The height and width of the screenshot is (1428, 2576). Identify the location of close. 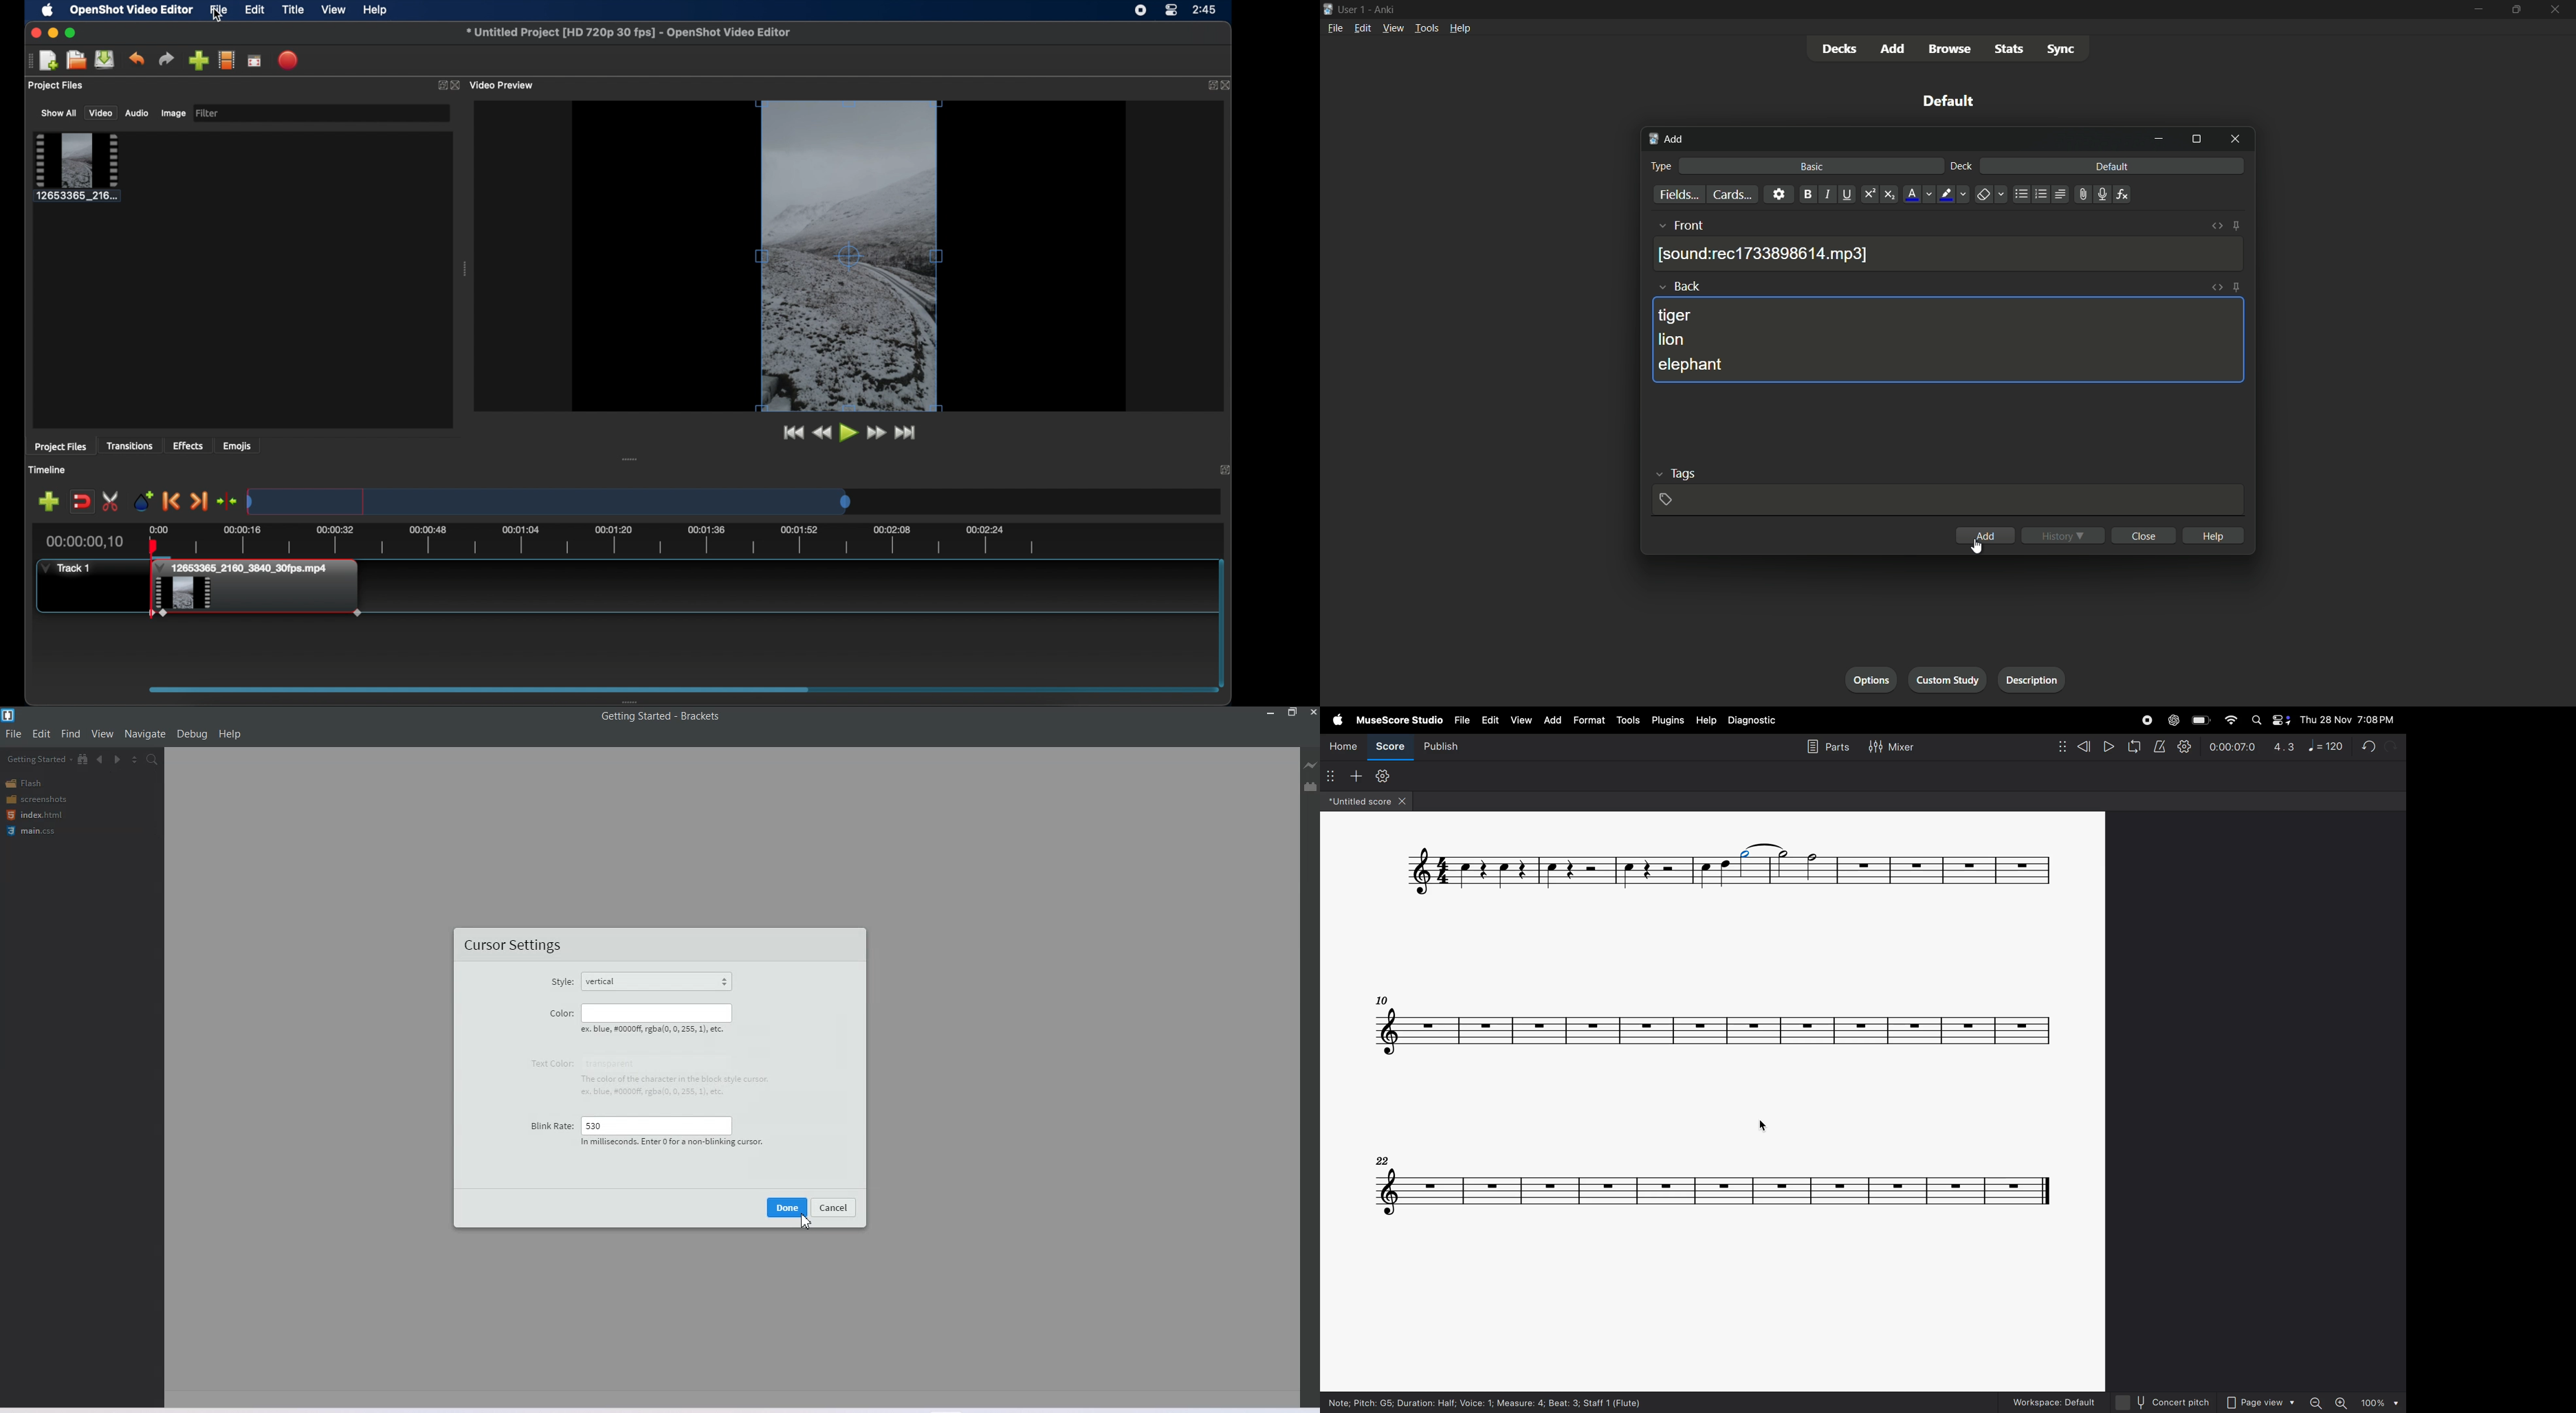
(1228, 85).